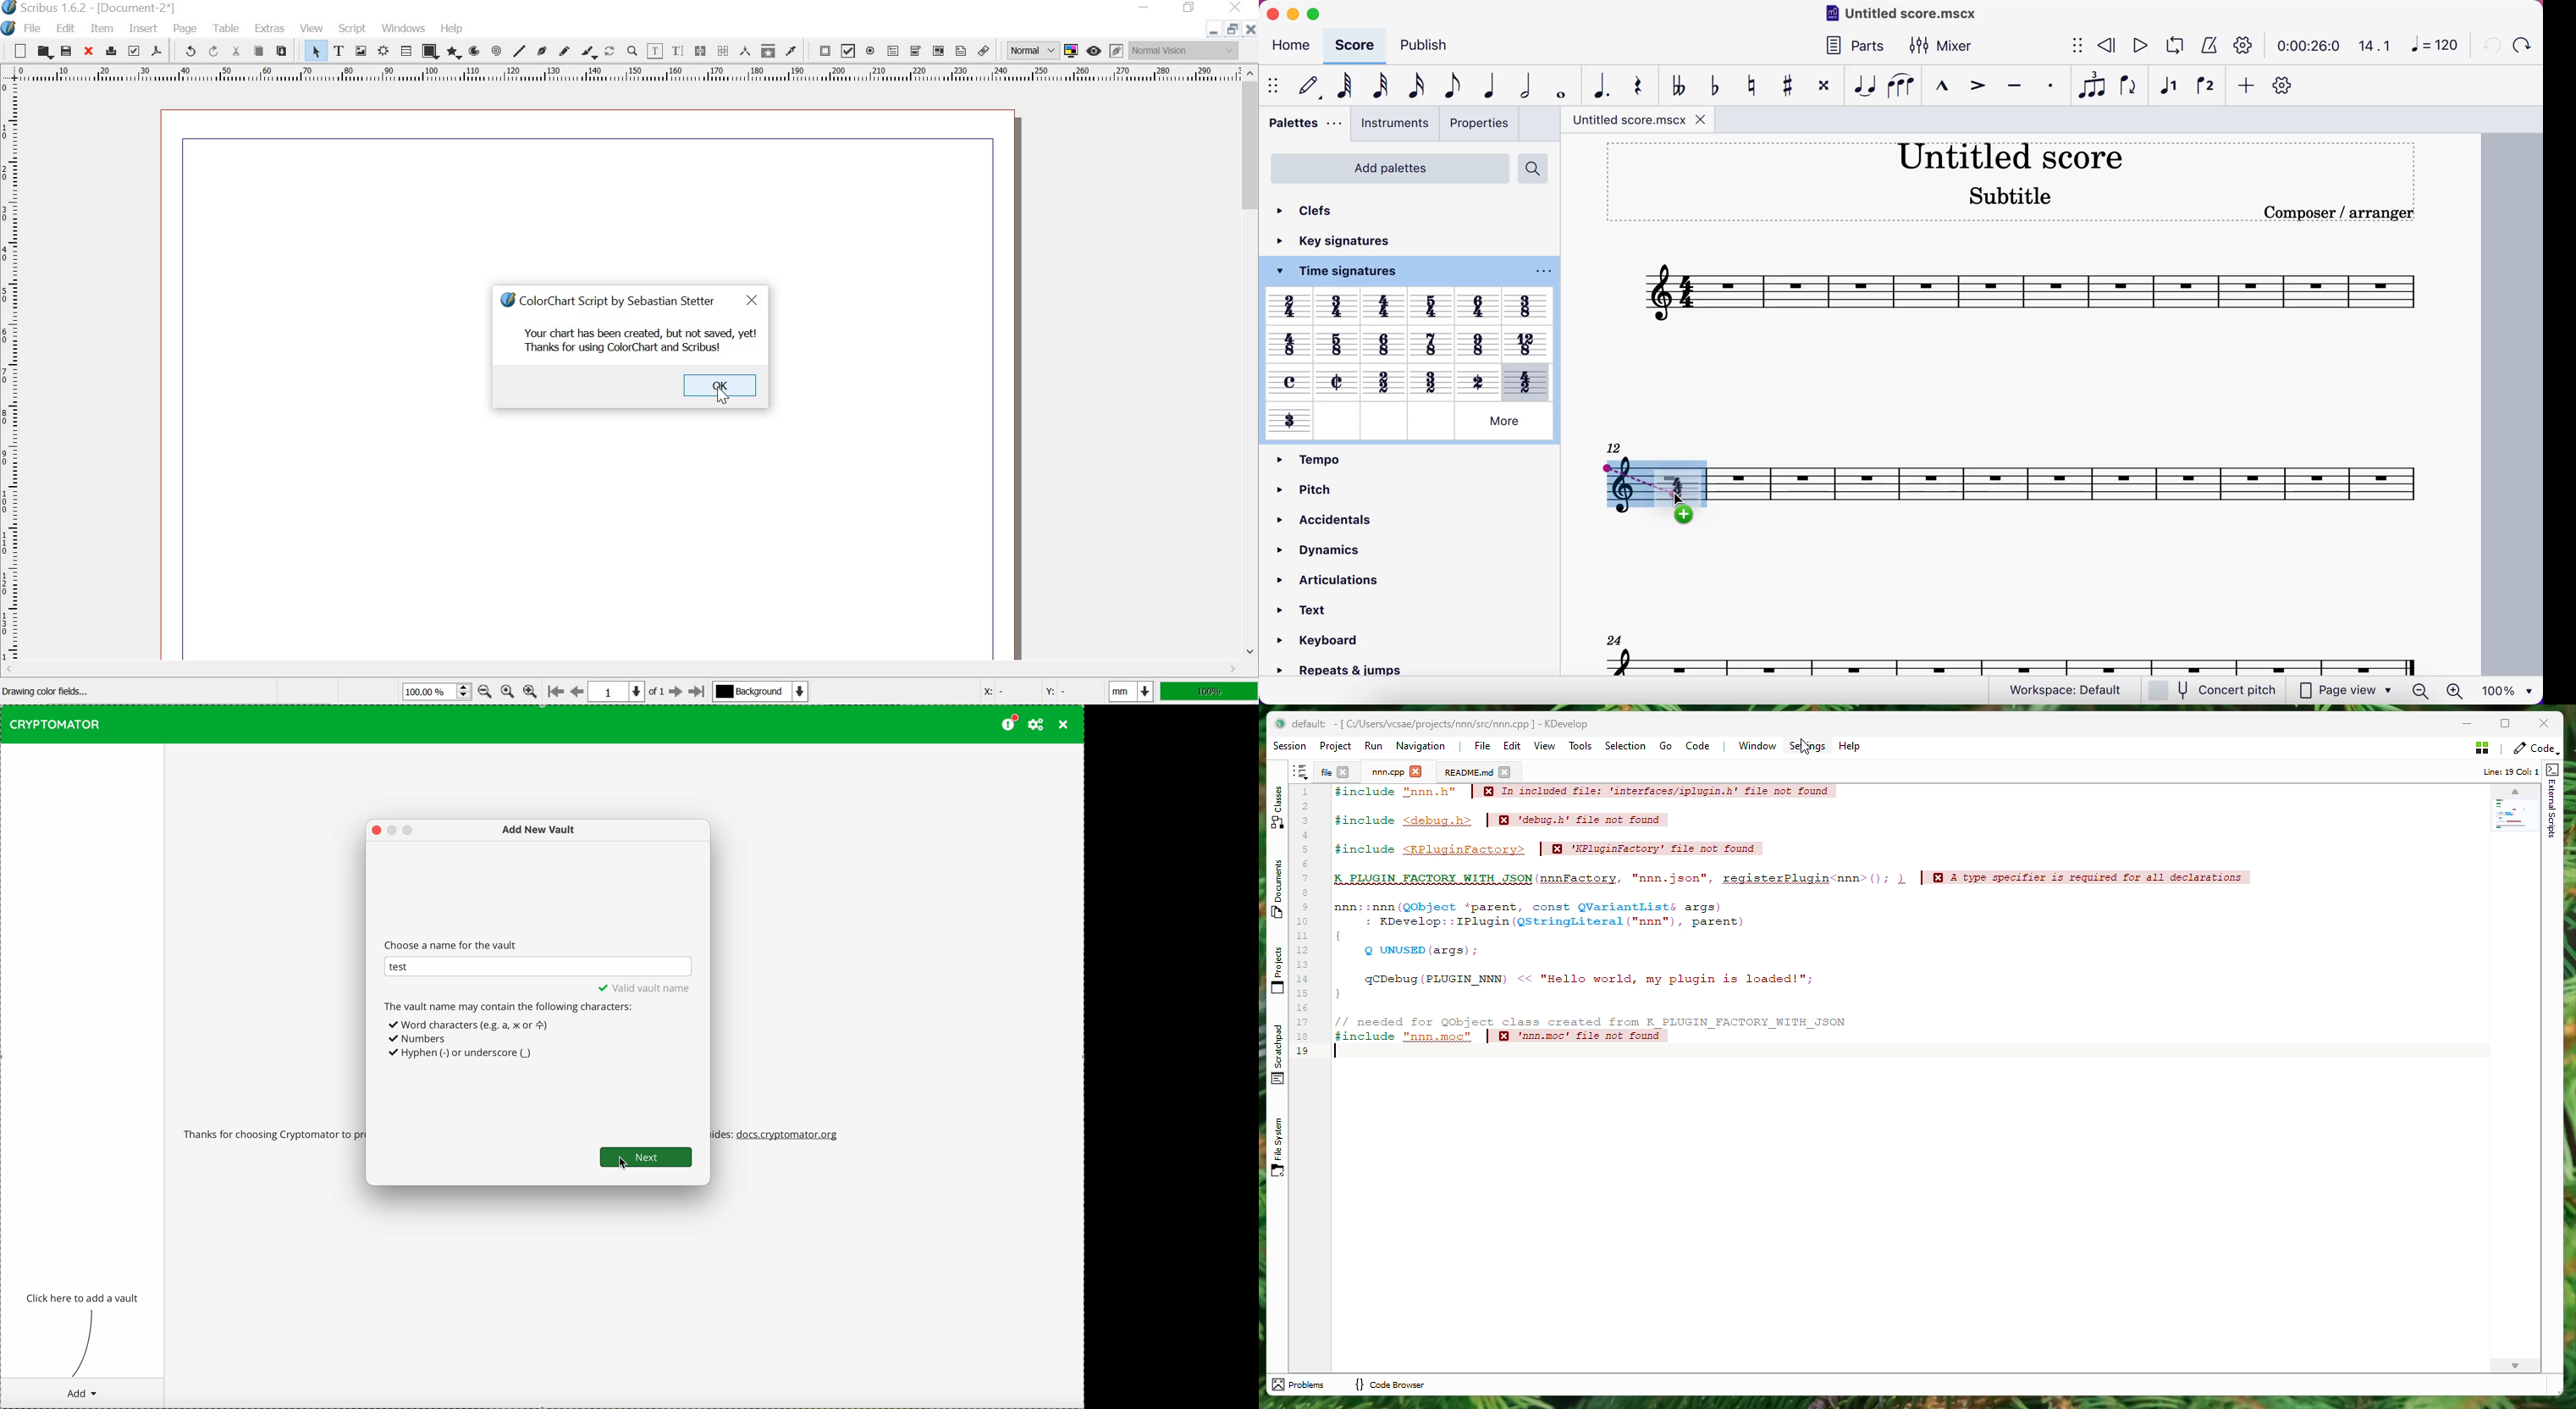 The height and width of the screenshot is (1428, 2576). I want to click on , so click(1430, 422).